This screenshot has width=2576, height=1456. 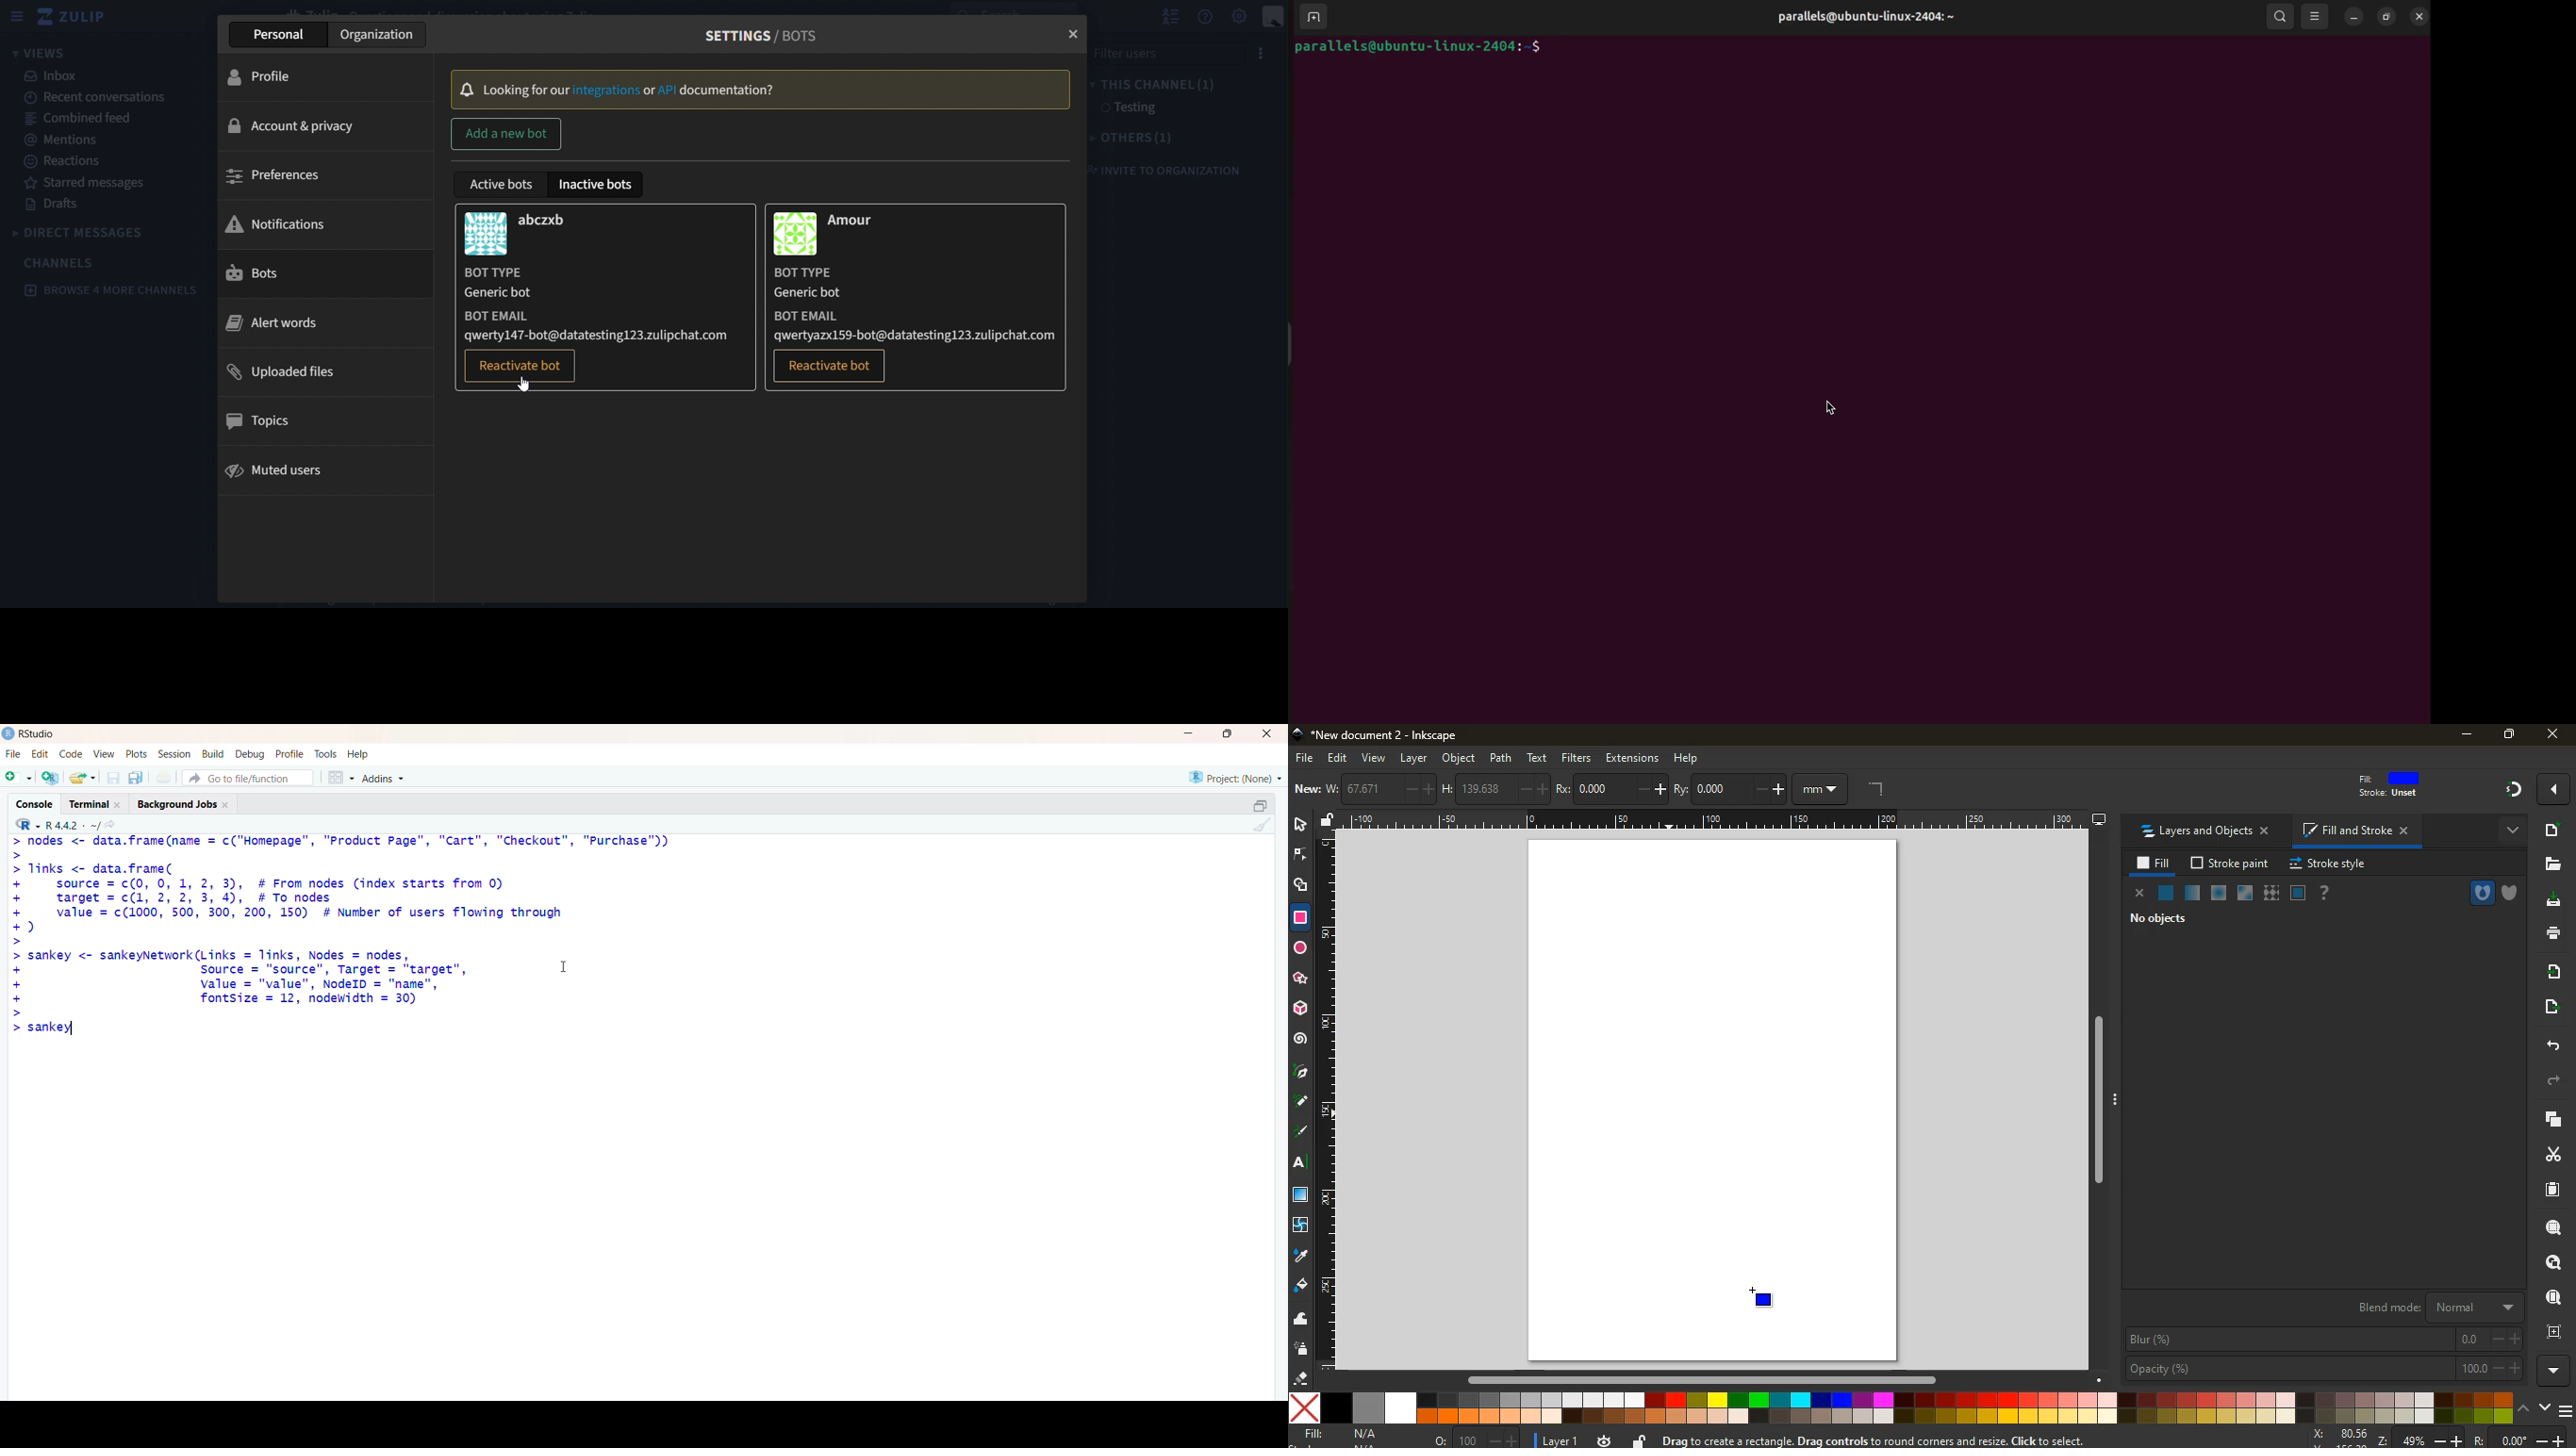 What do you see at coordinates (1900, 1408) in the screenshot?
I see `colors` at bounding box center [1900, 1408].